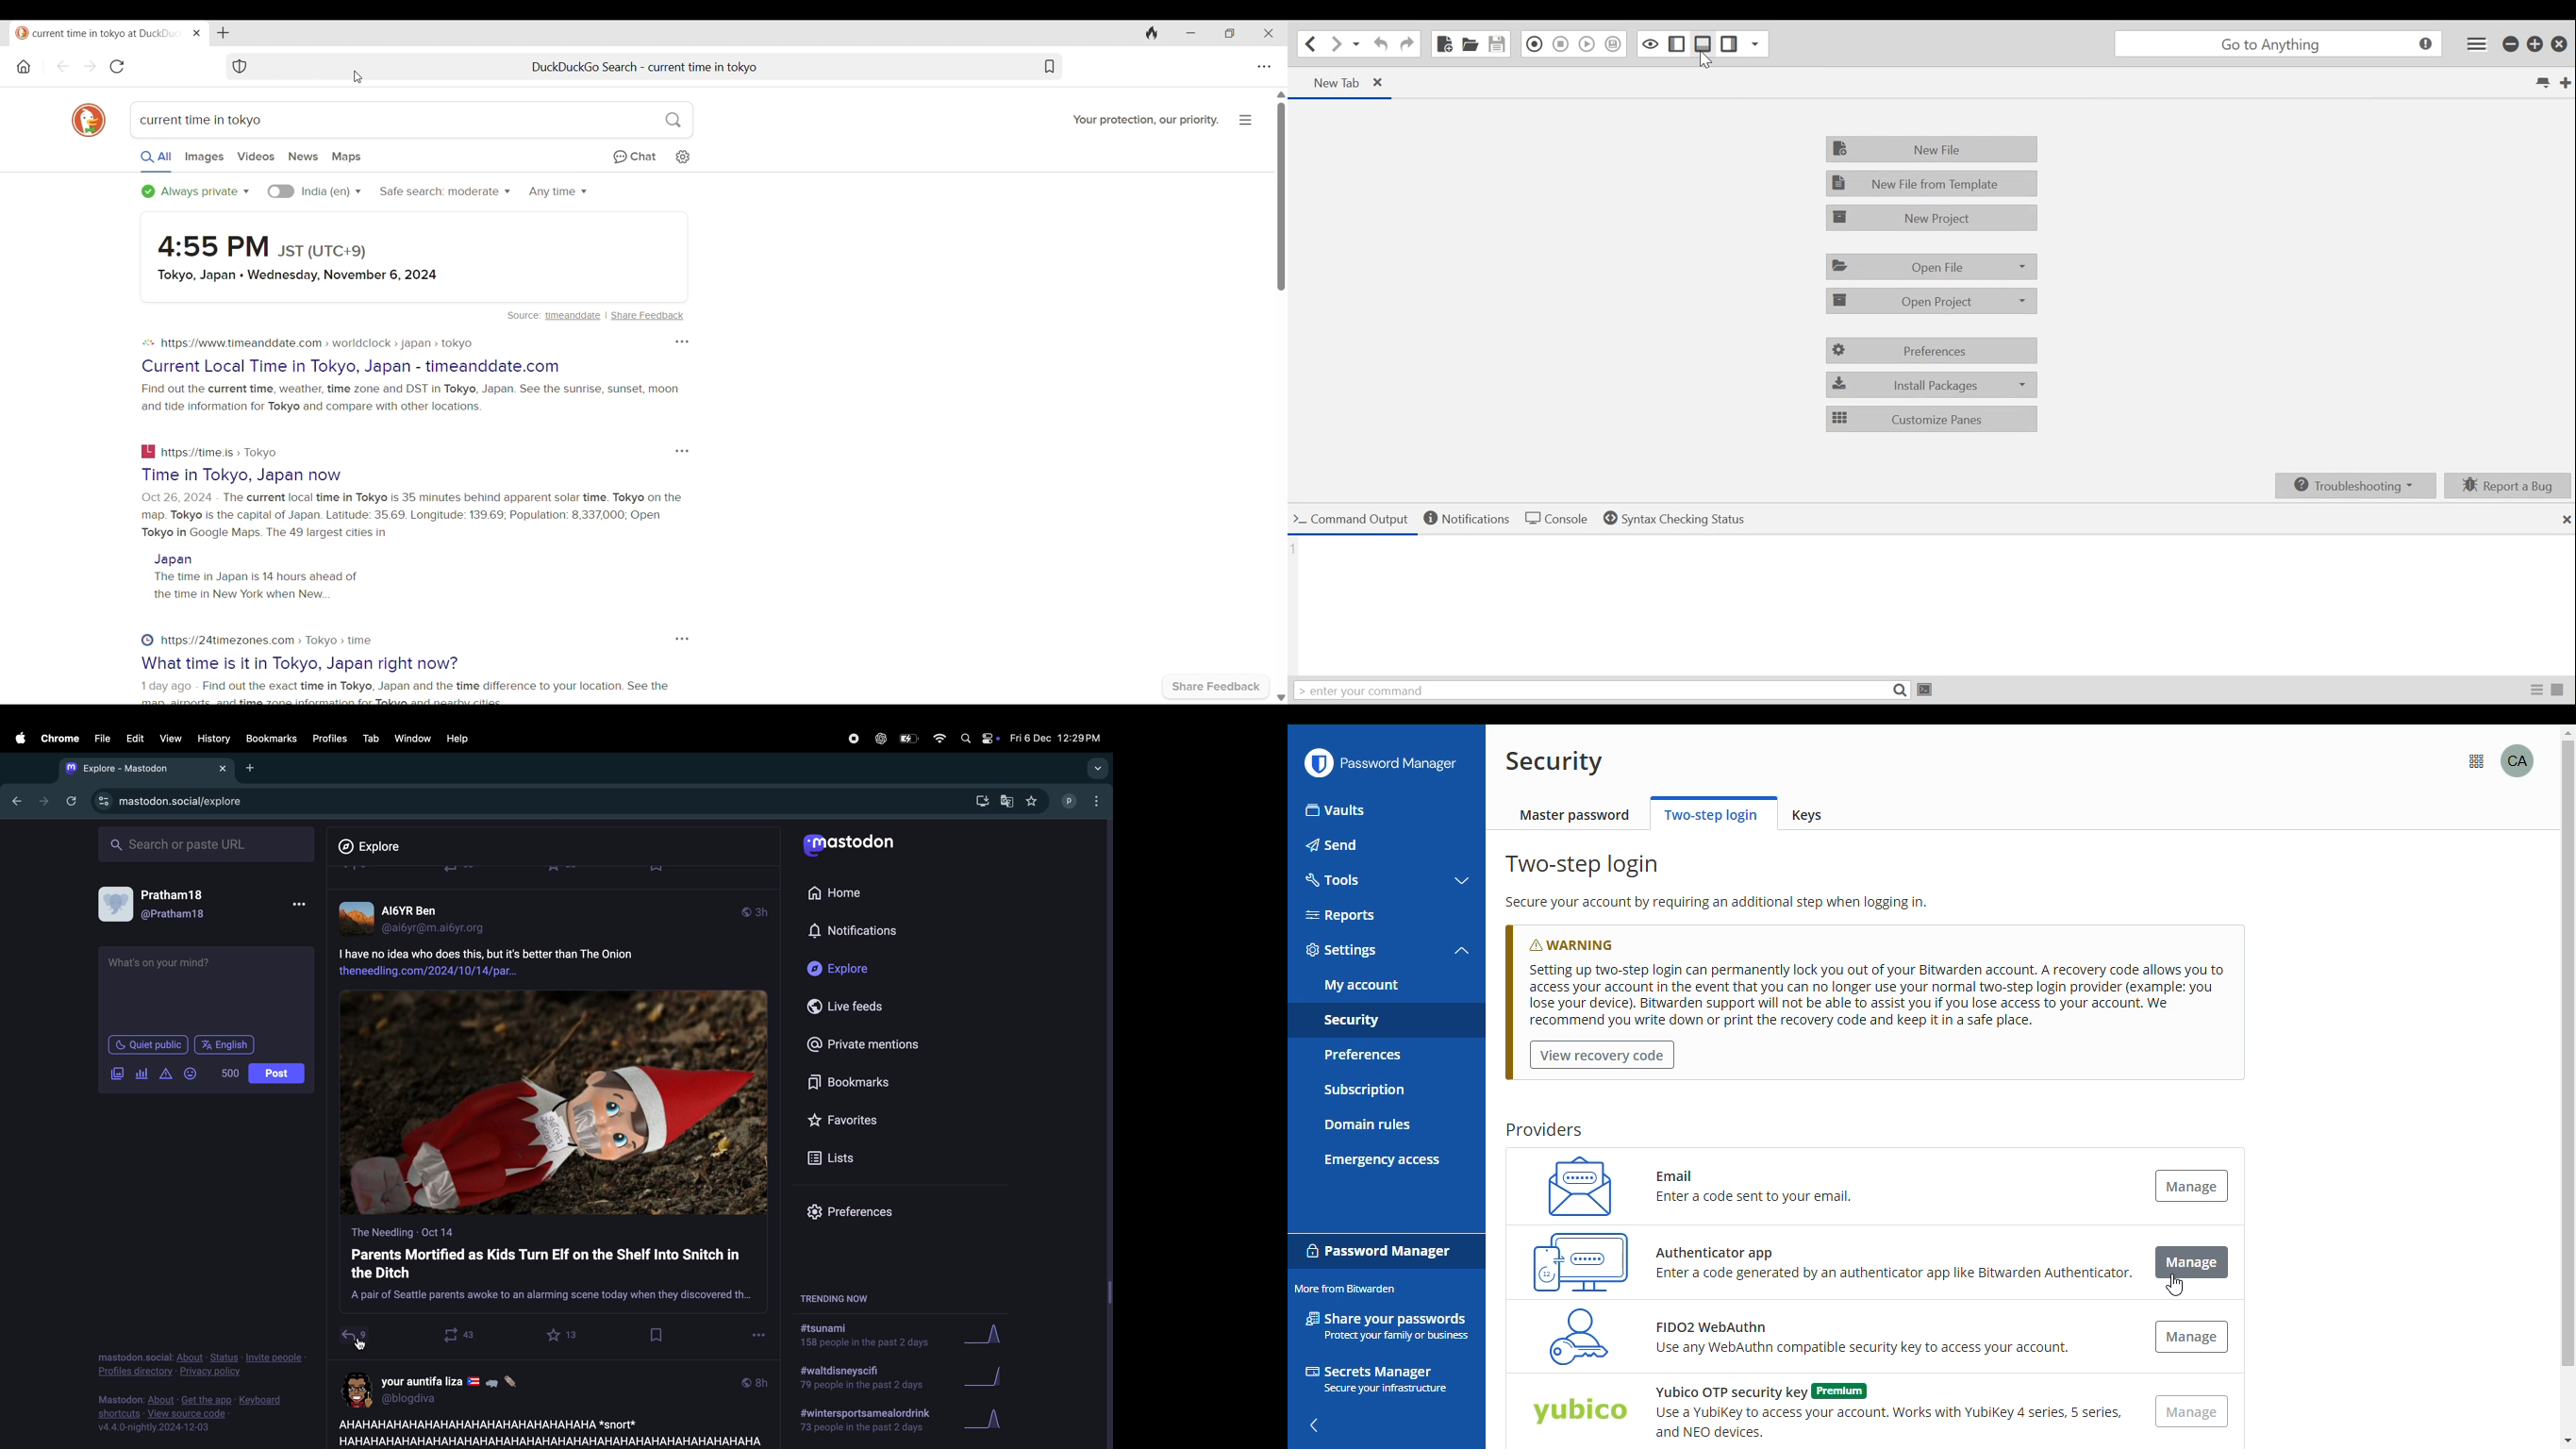  Describe the element at coordinates (1573, 1185) in the screenshot. I see `email` at that location.